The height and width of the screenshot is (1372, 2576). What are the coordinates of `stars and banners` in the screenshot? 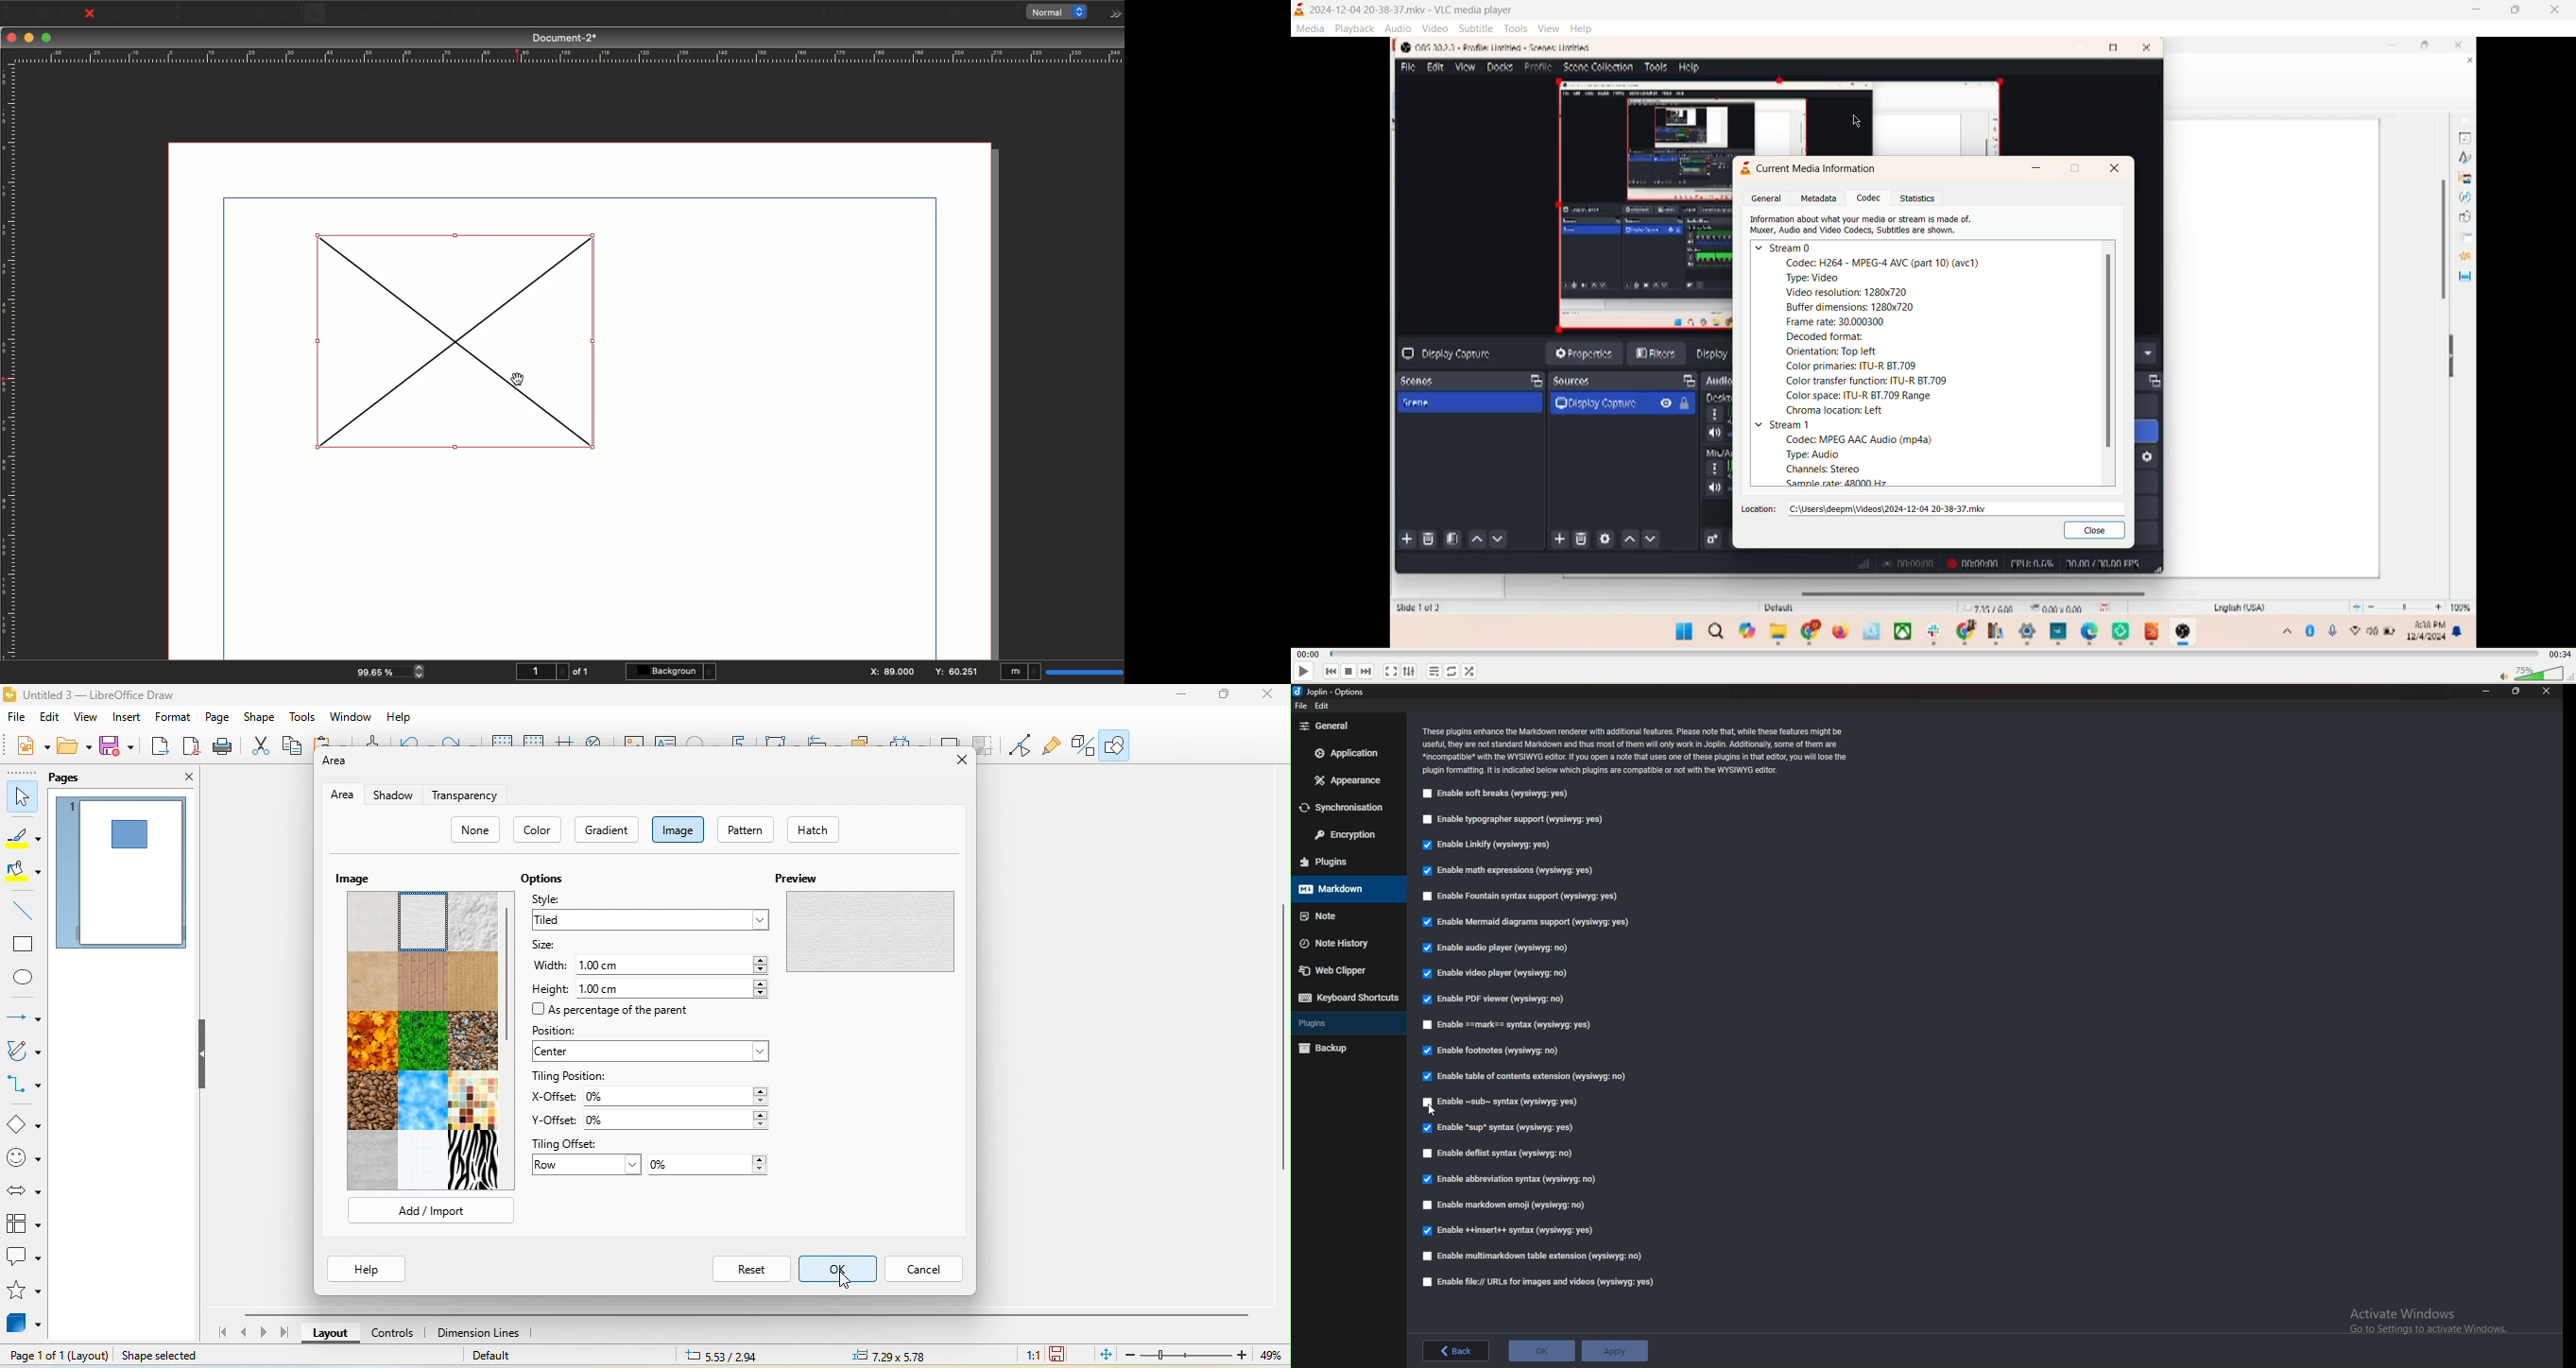 It's located at (24, 1291).